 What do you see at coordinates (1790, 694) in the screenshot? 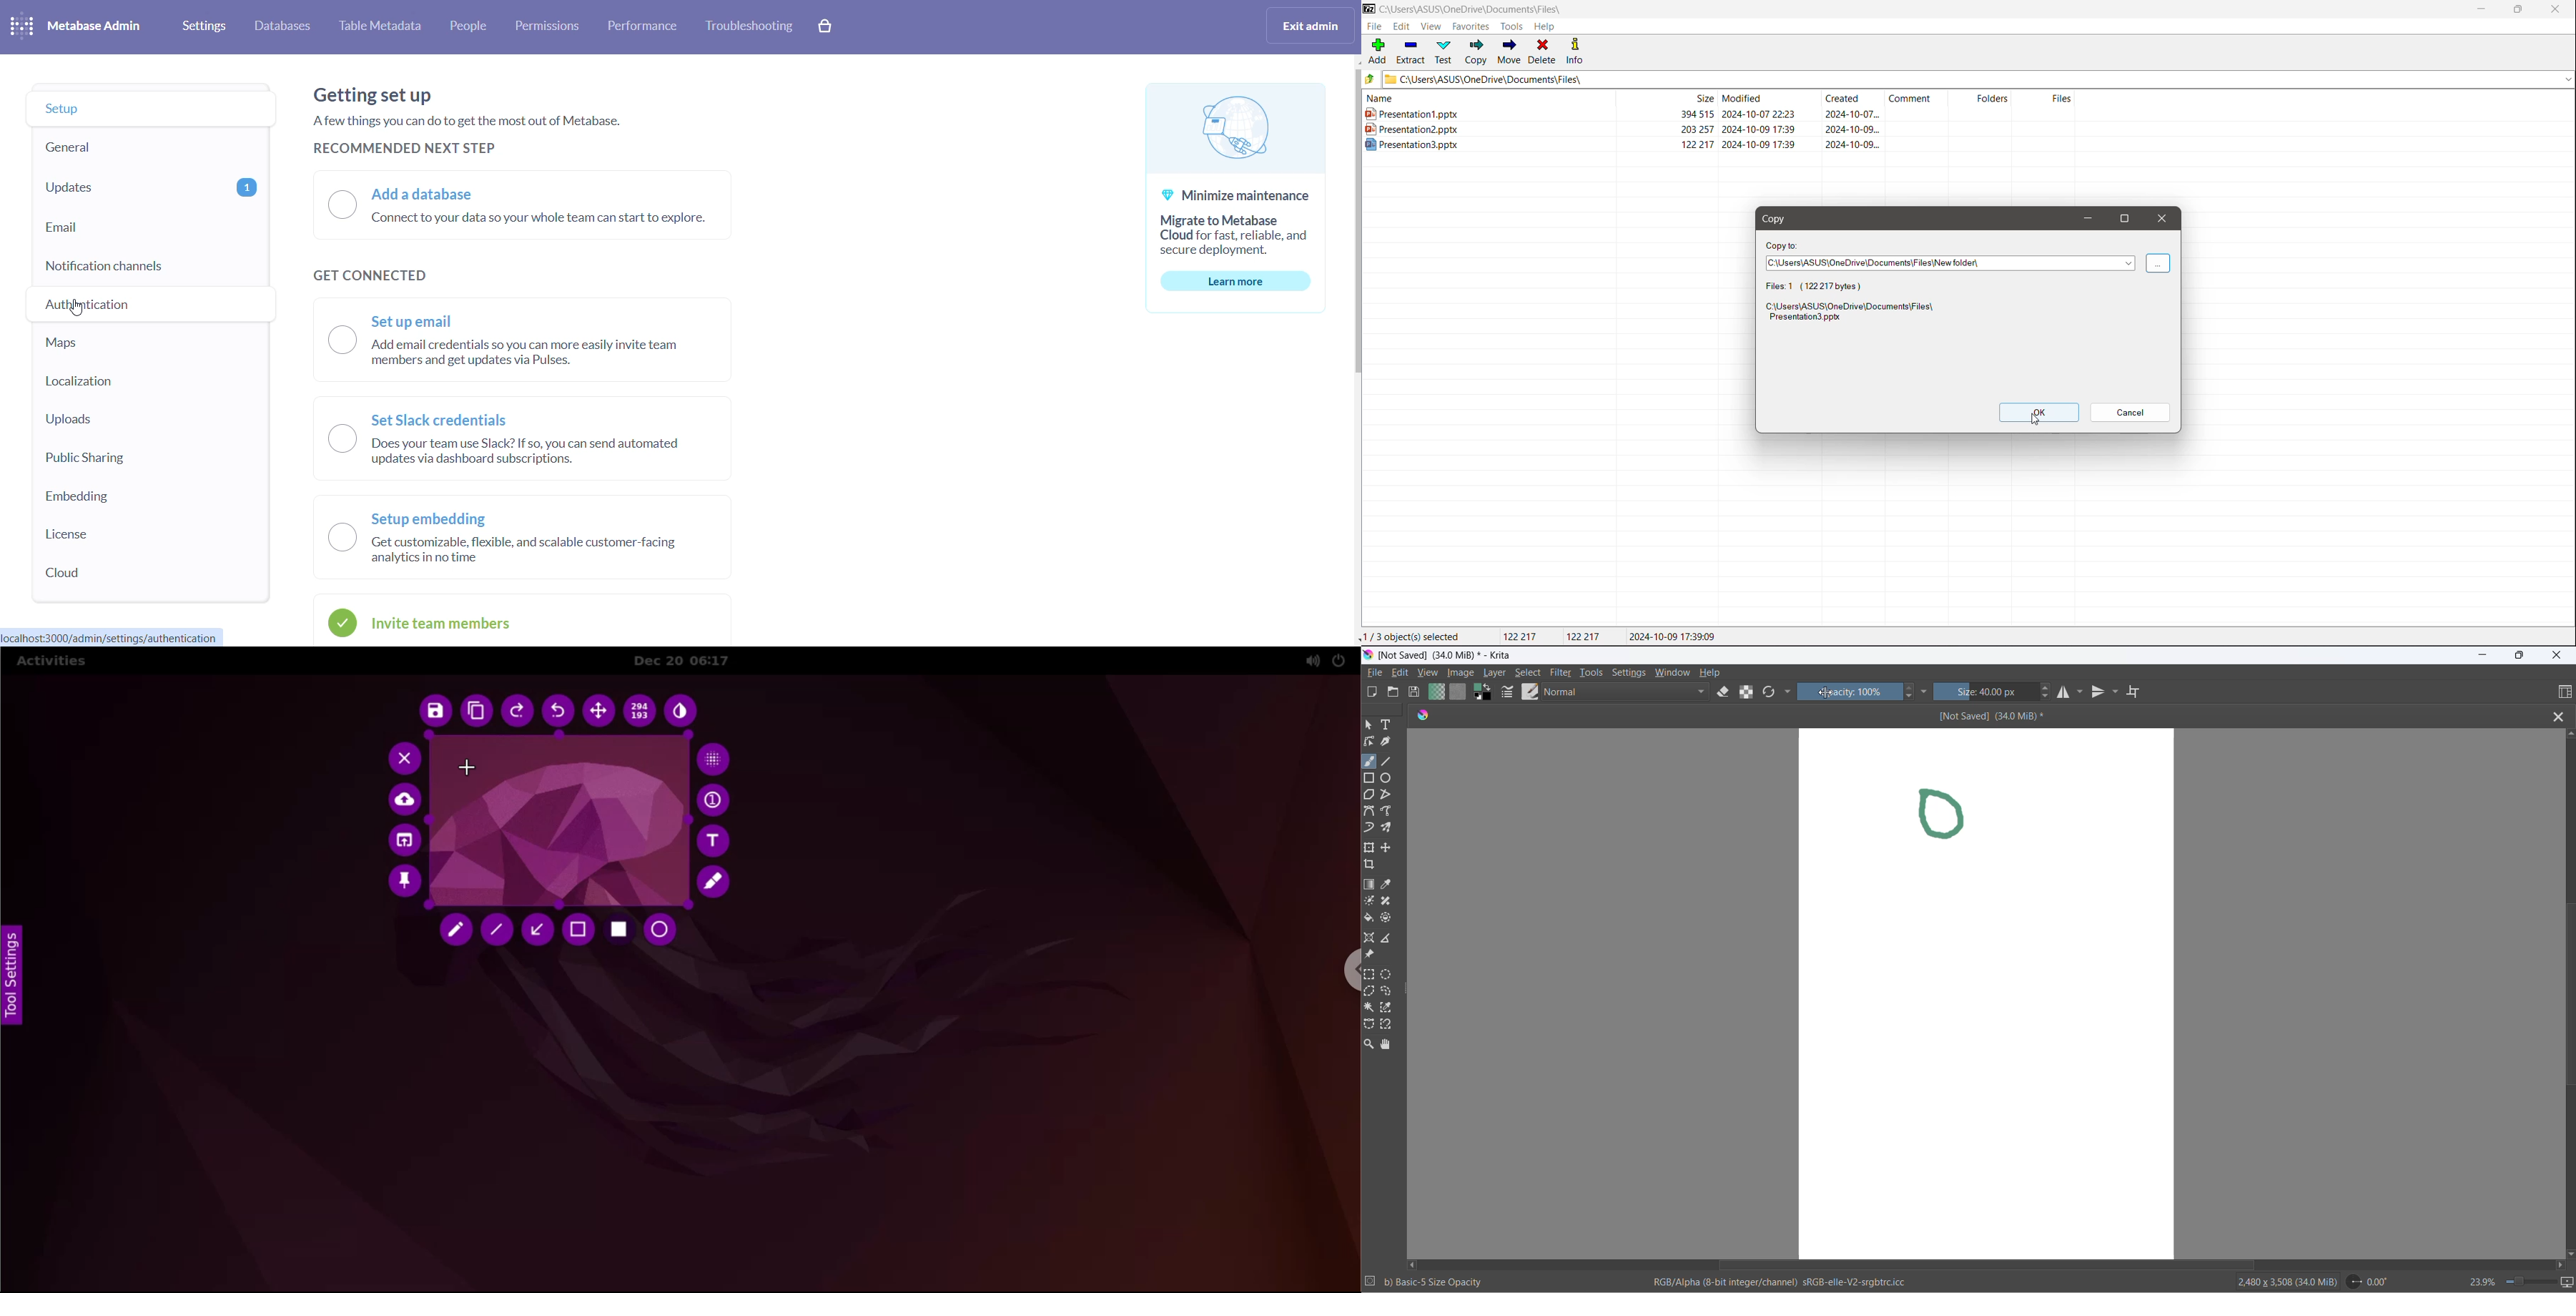
I see `more settings dropdown button` at bounding box center [1790, 694].